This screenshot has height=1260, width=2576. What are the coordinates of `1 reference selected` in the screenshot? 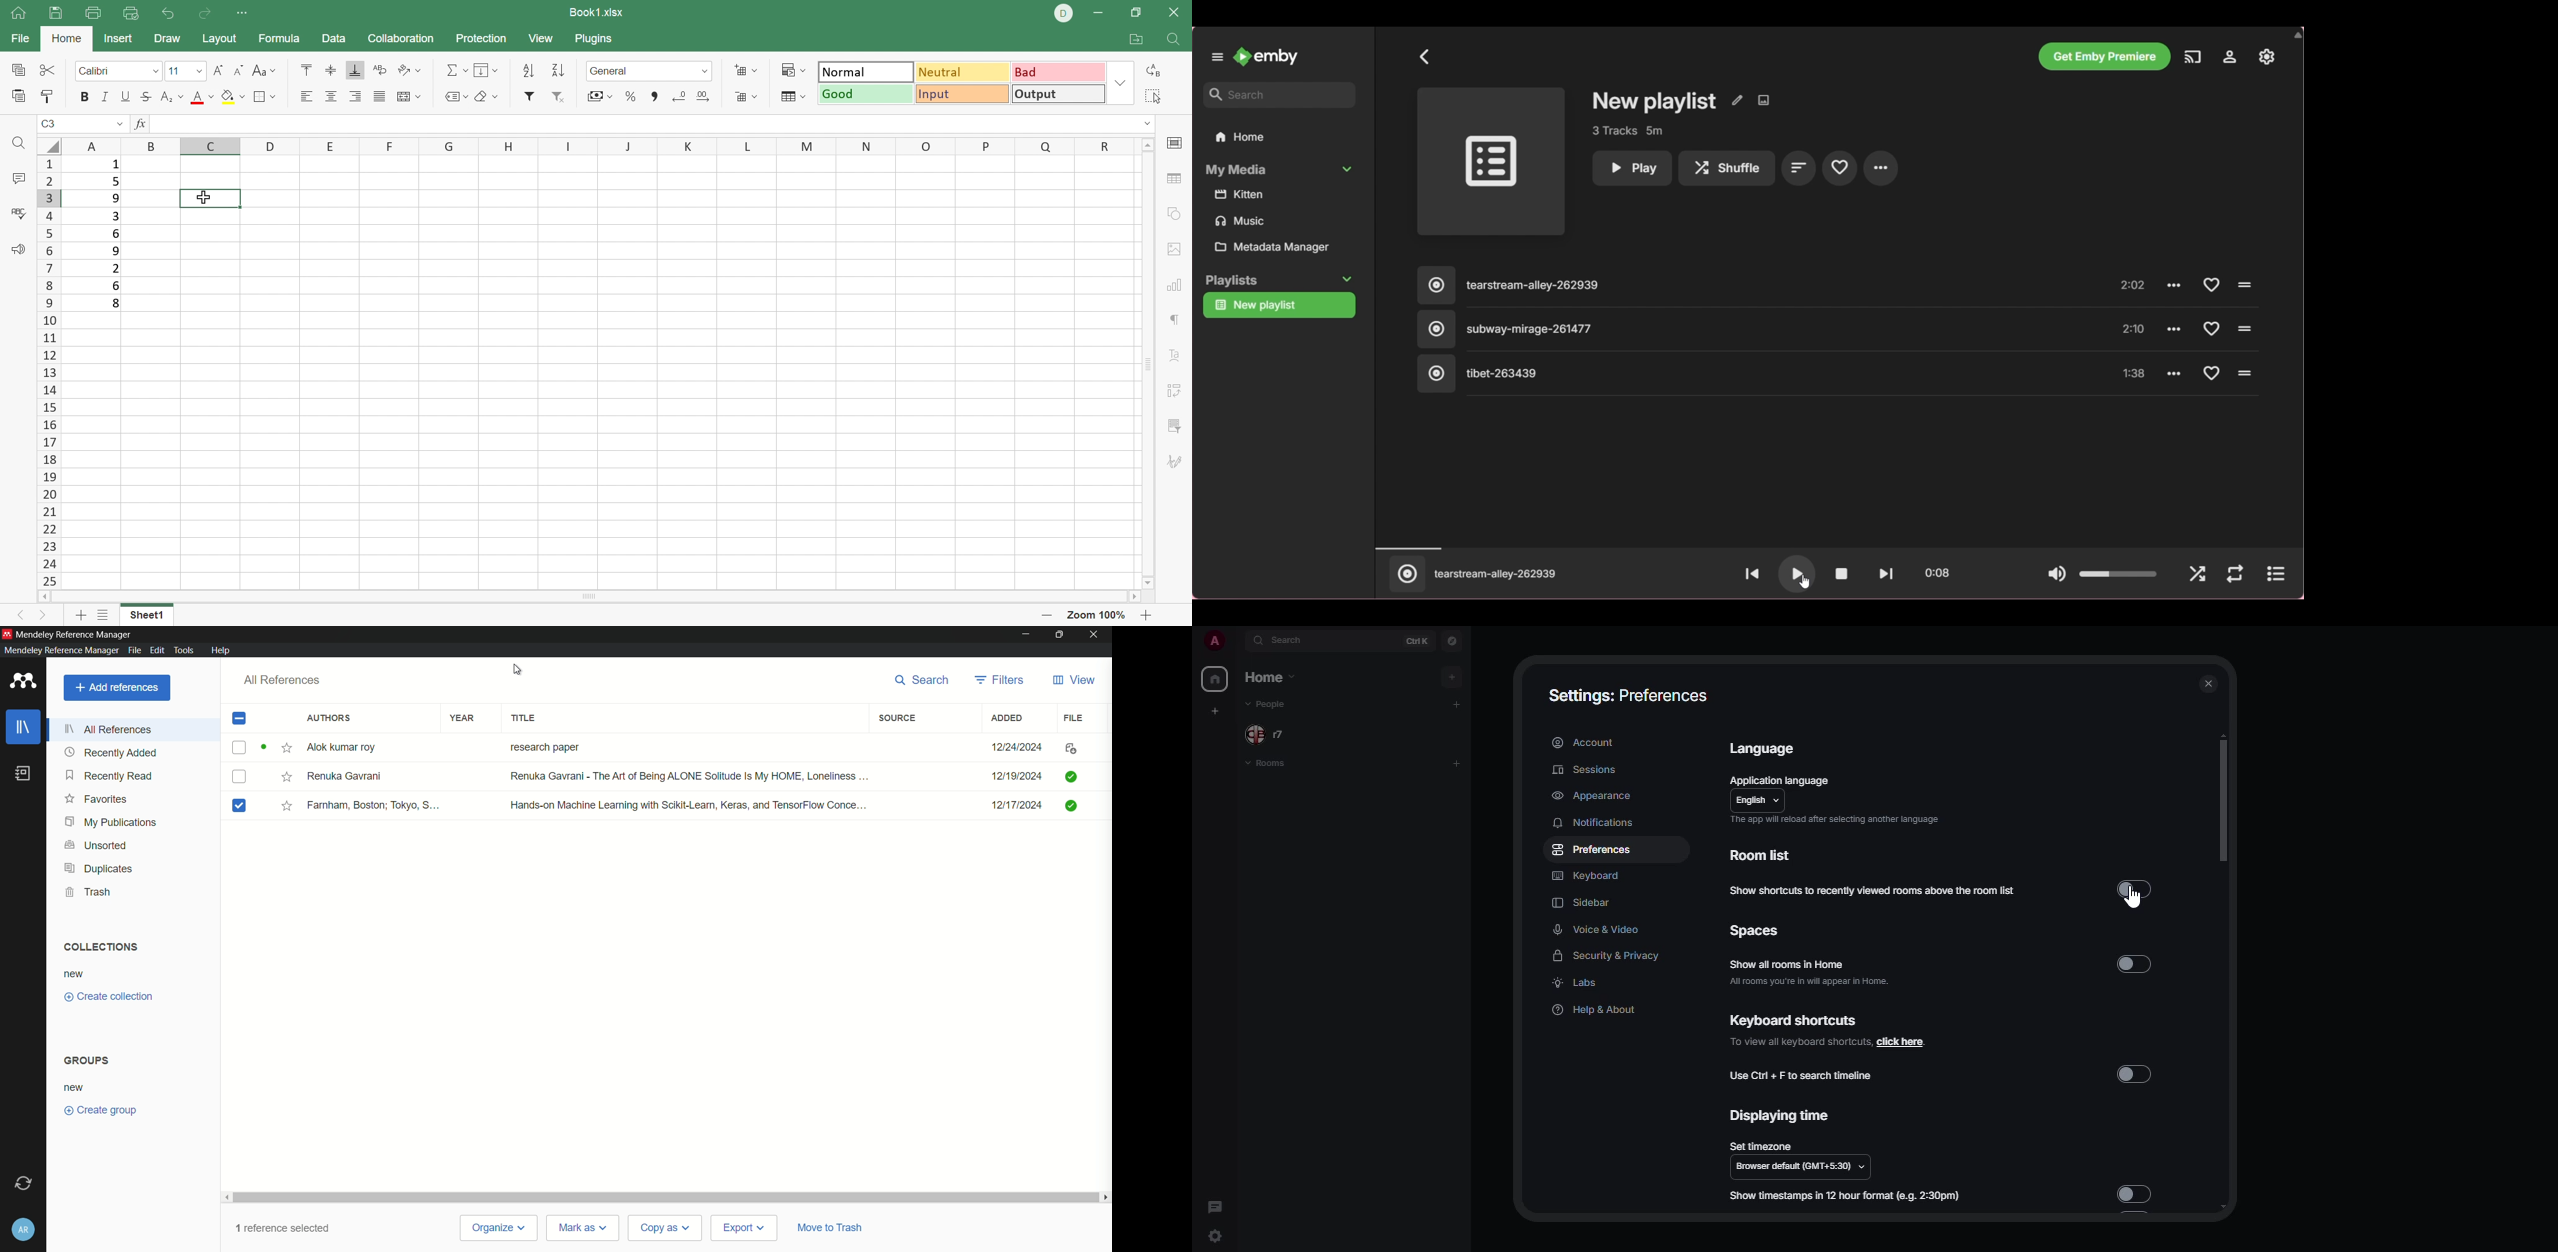 It's located at (286, 1228).